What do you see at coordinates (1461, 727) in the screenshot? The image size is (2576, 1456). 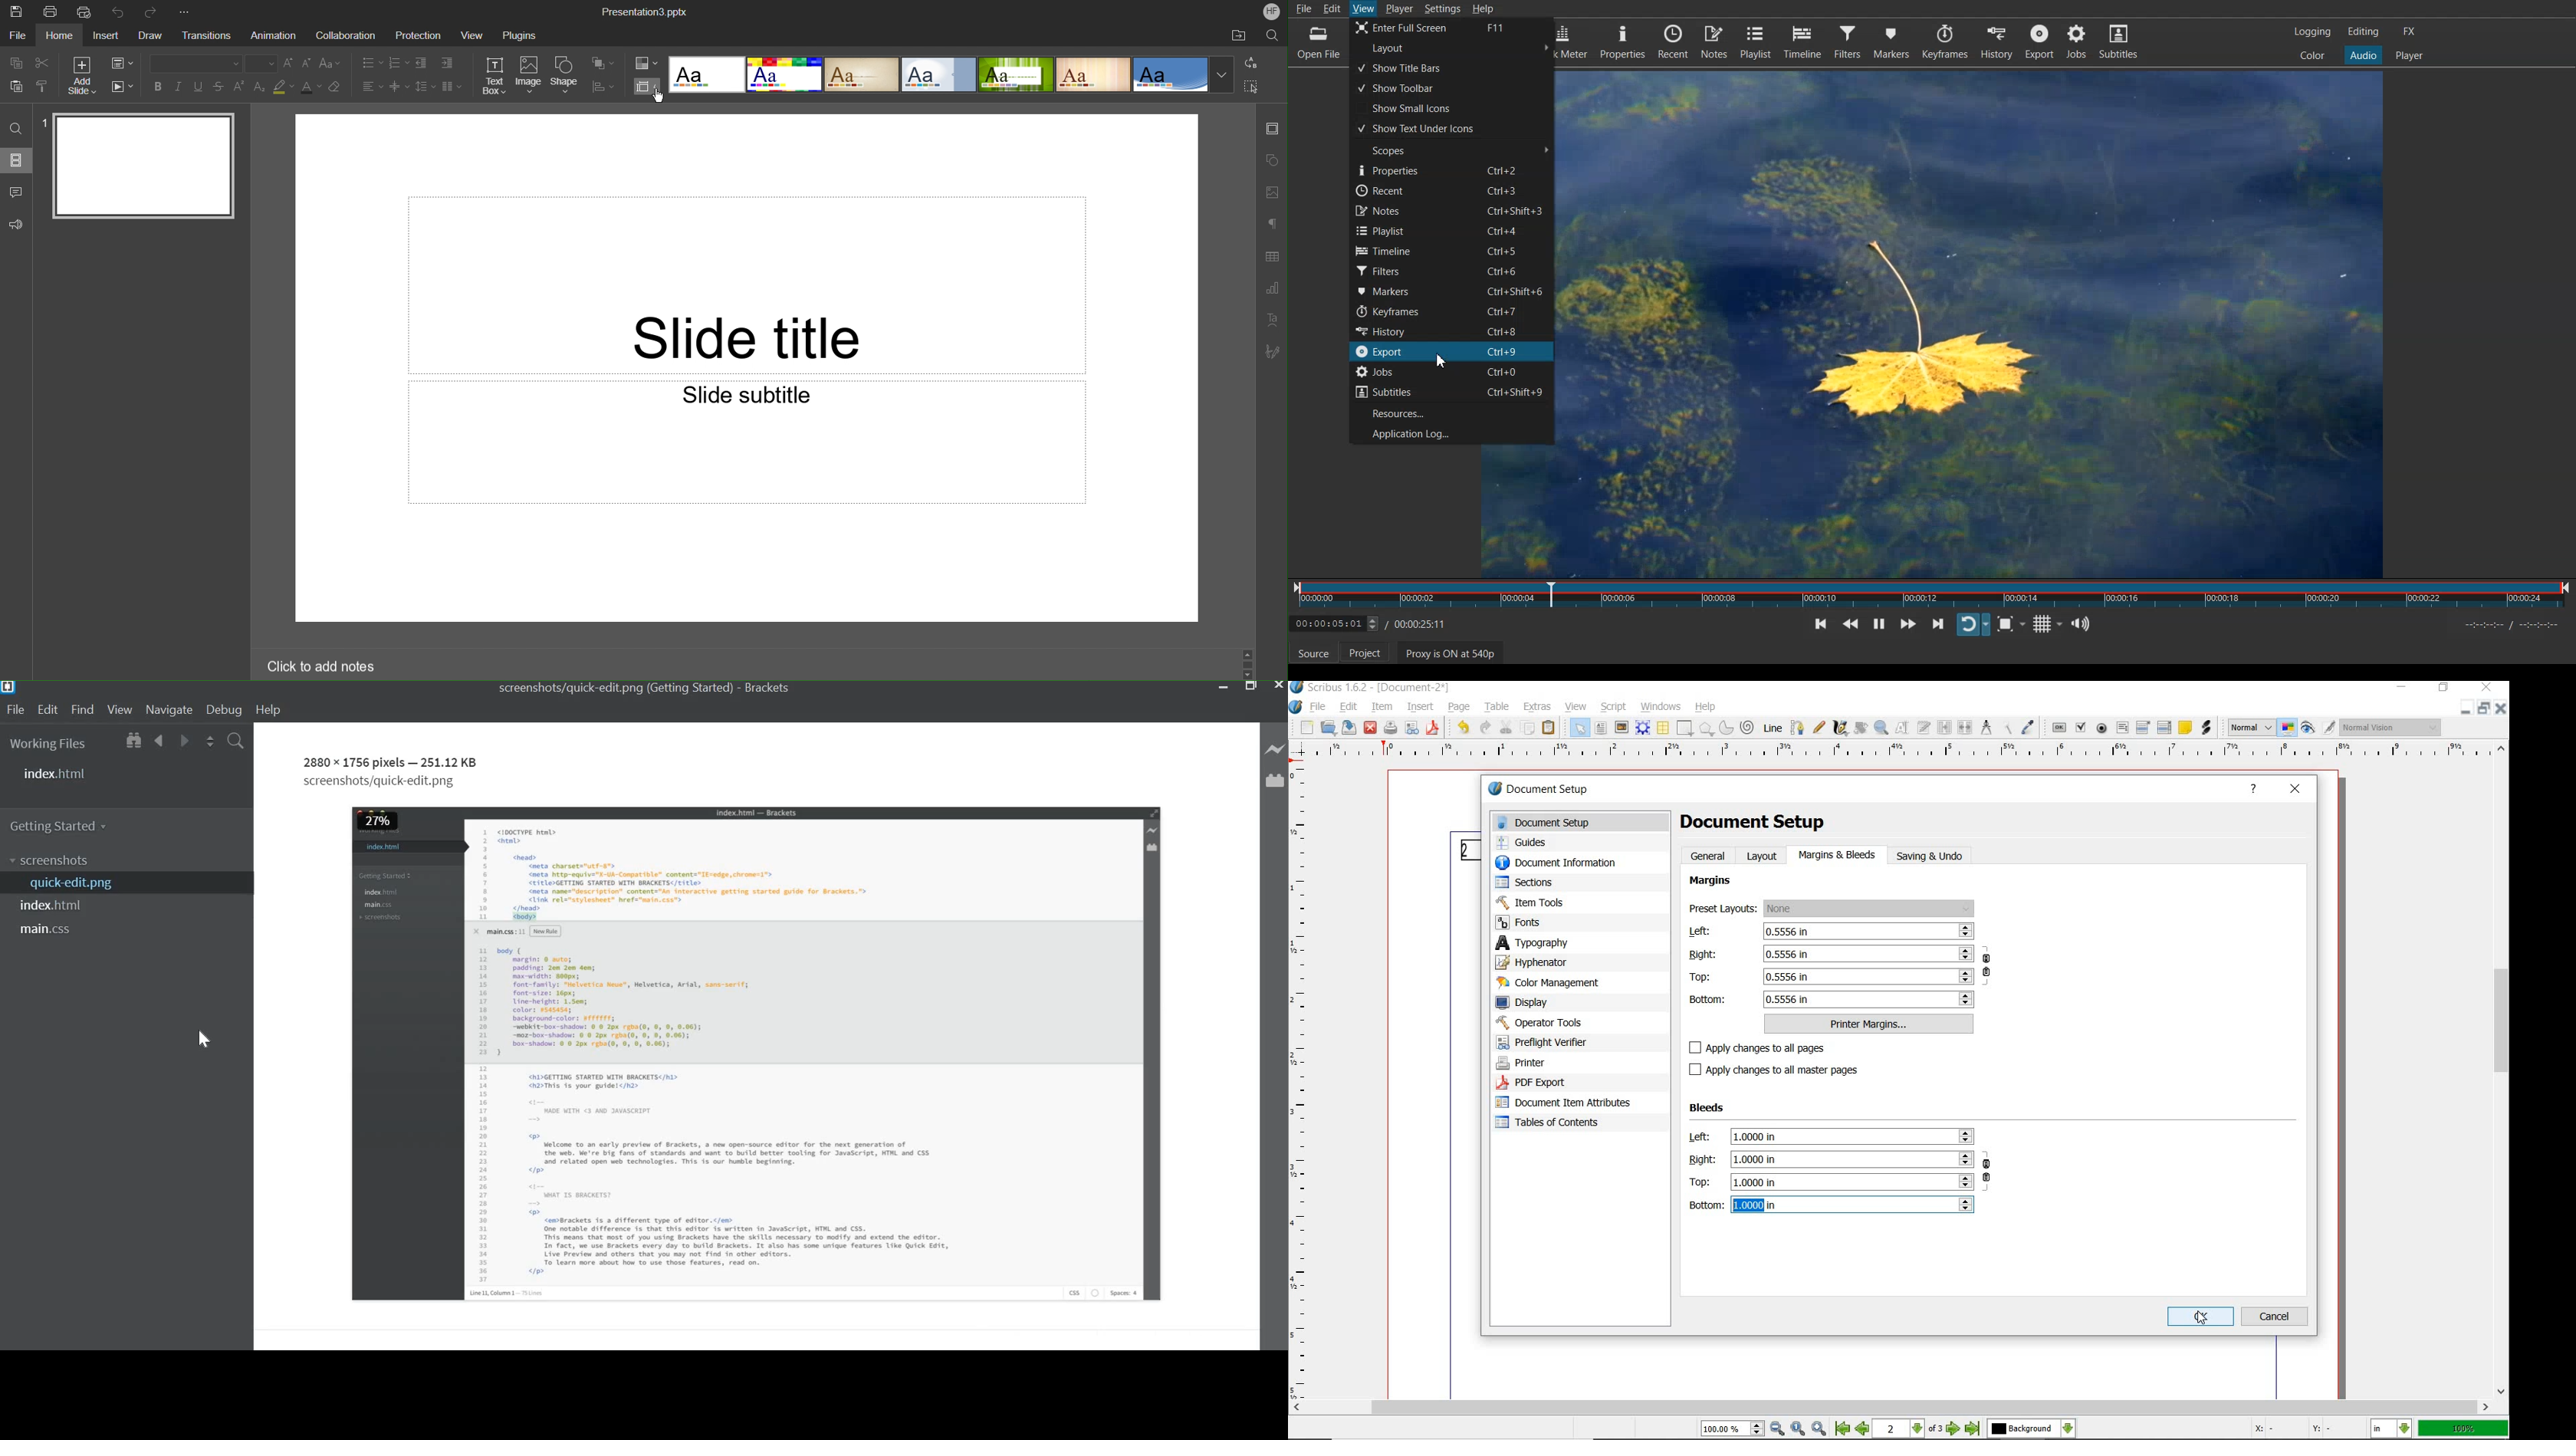 I see `undo` at bounding box center [1461, 727].